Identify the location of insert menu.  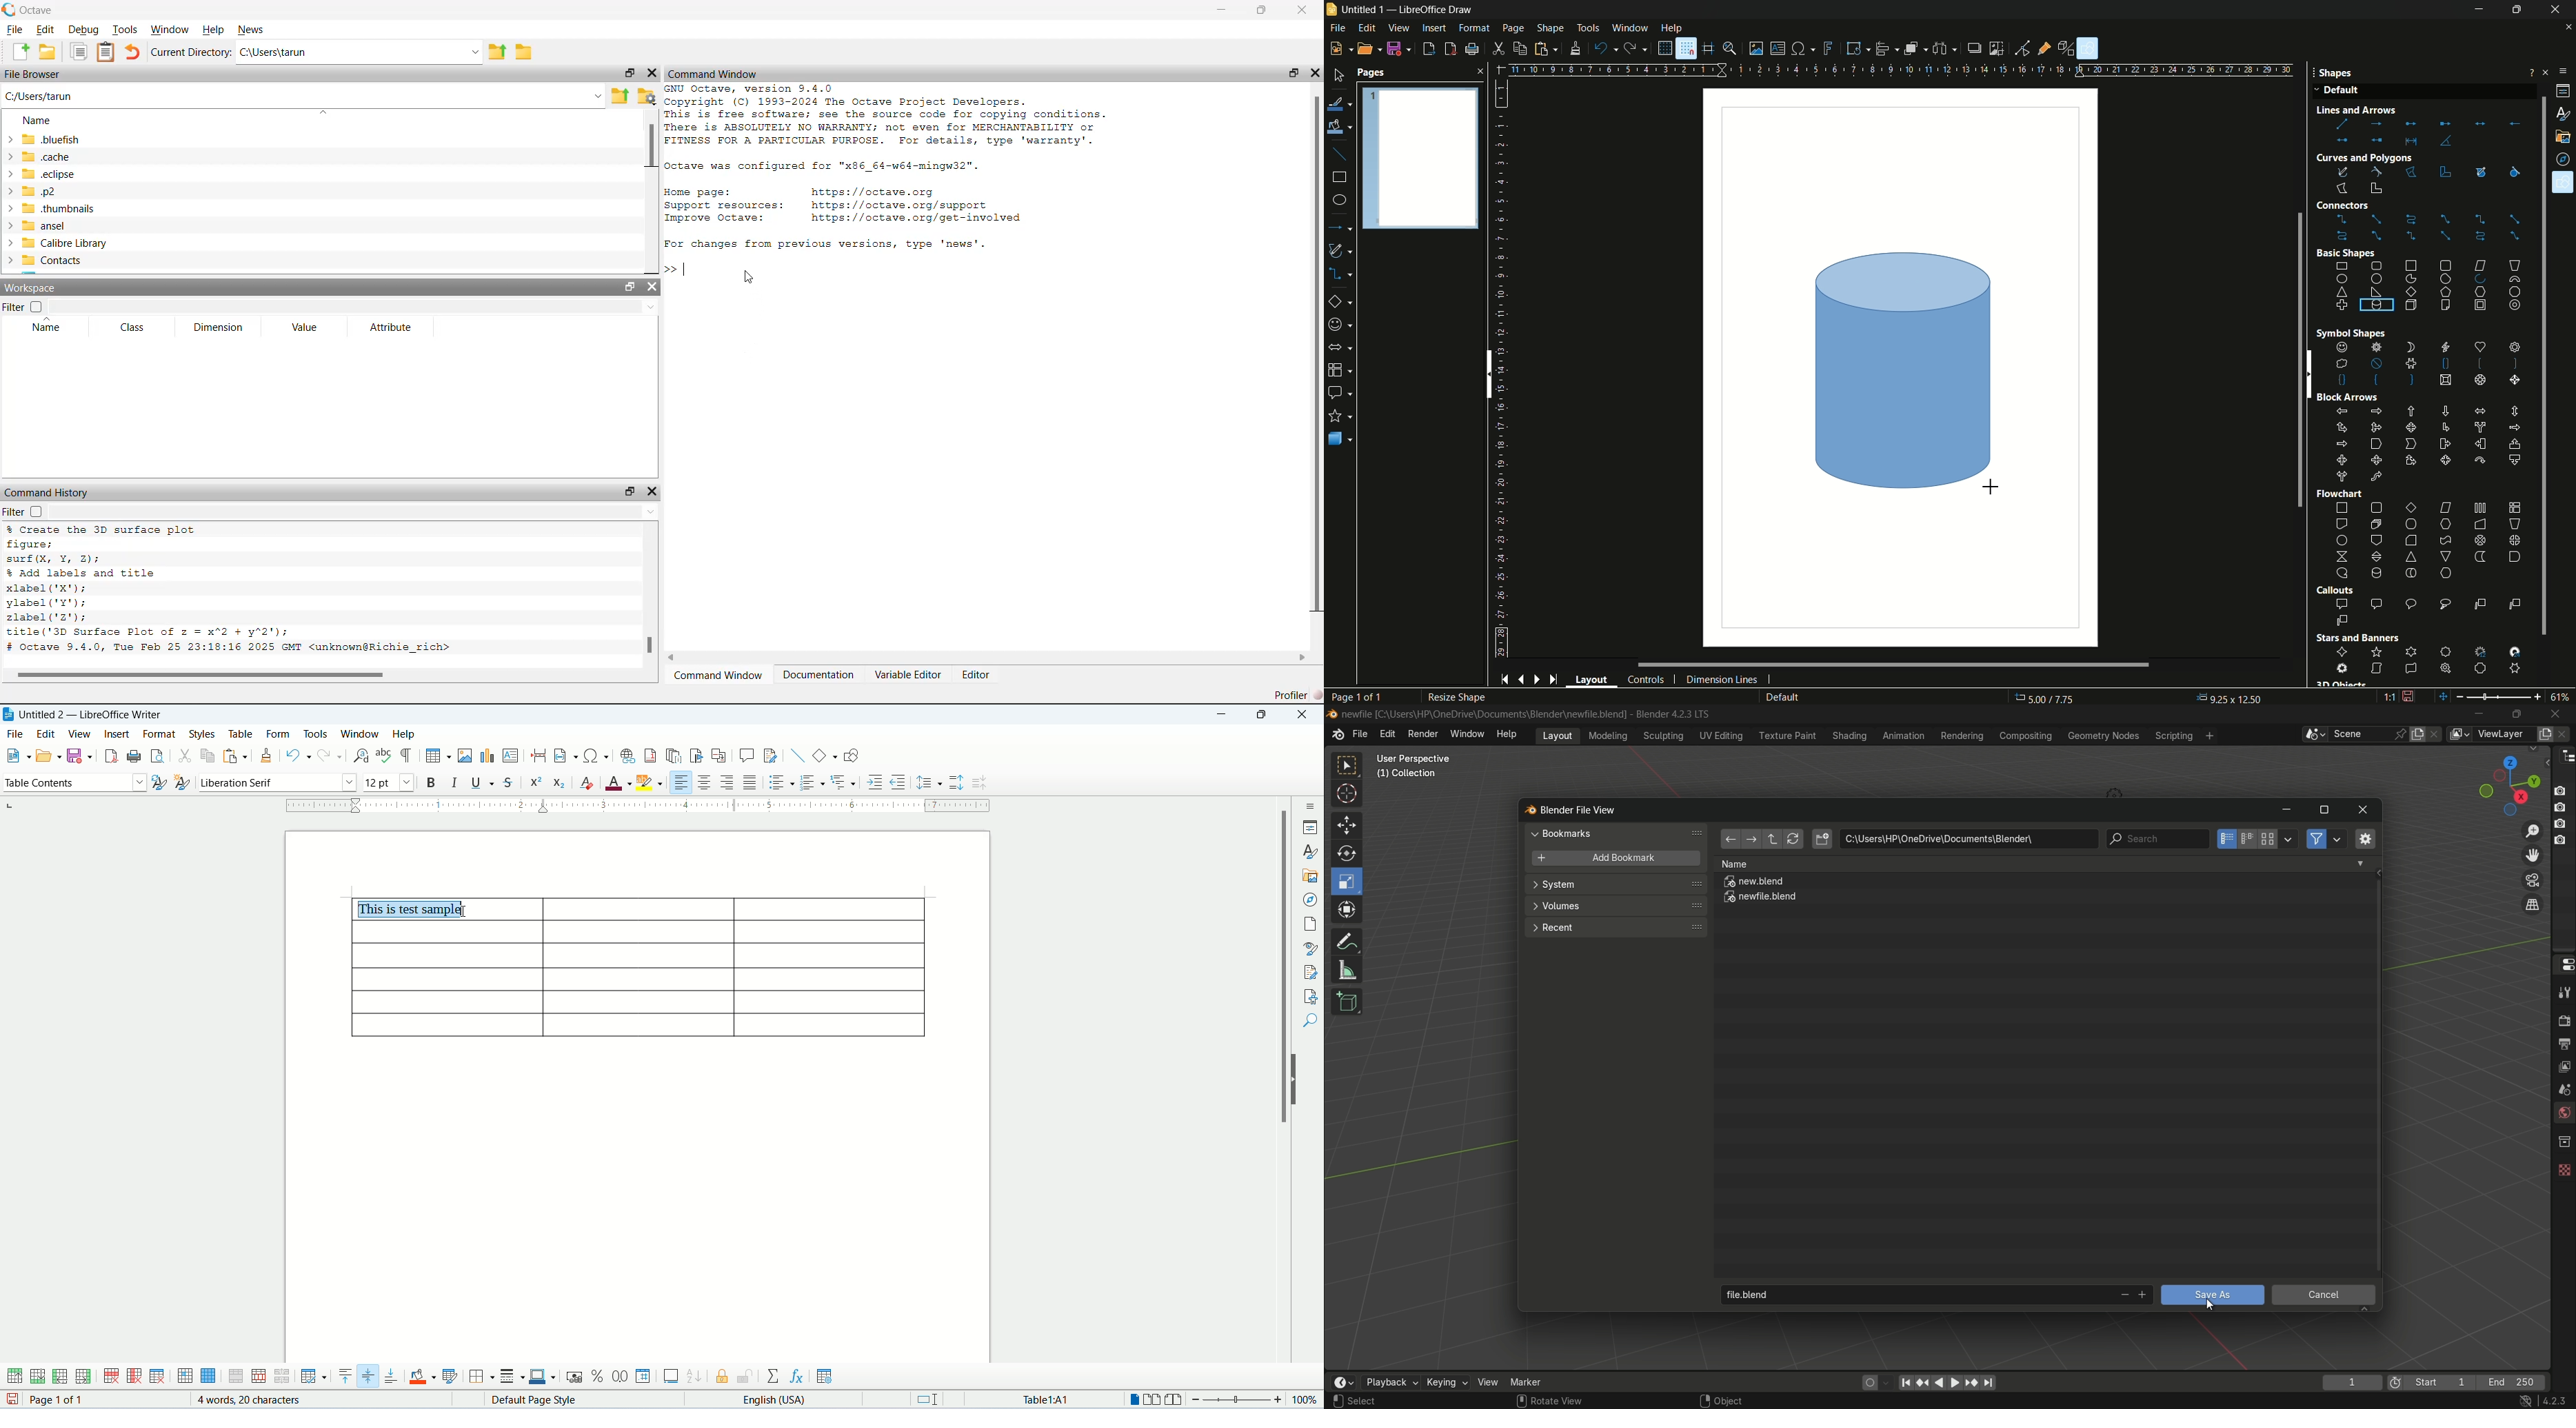
(1434, 27).